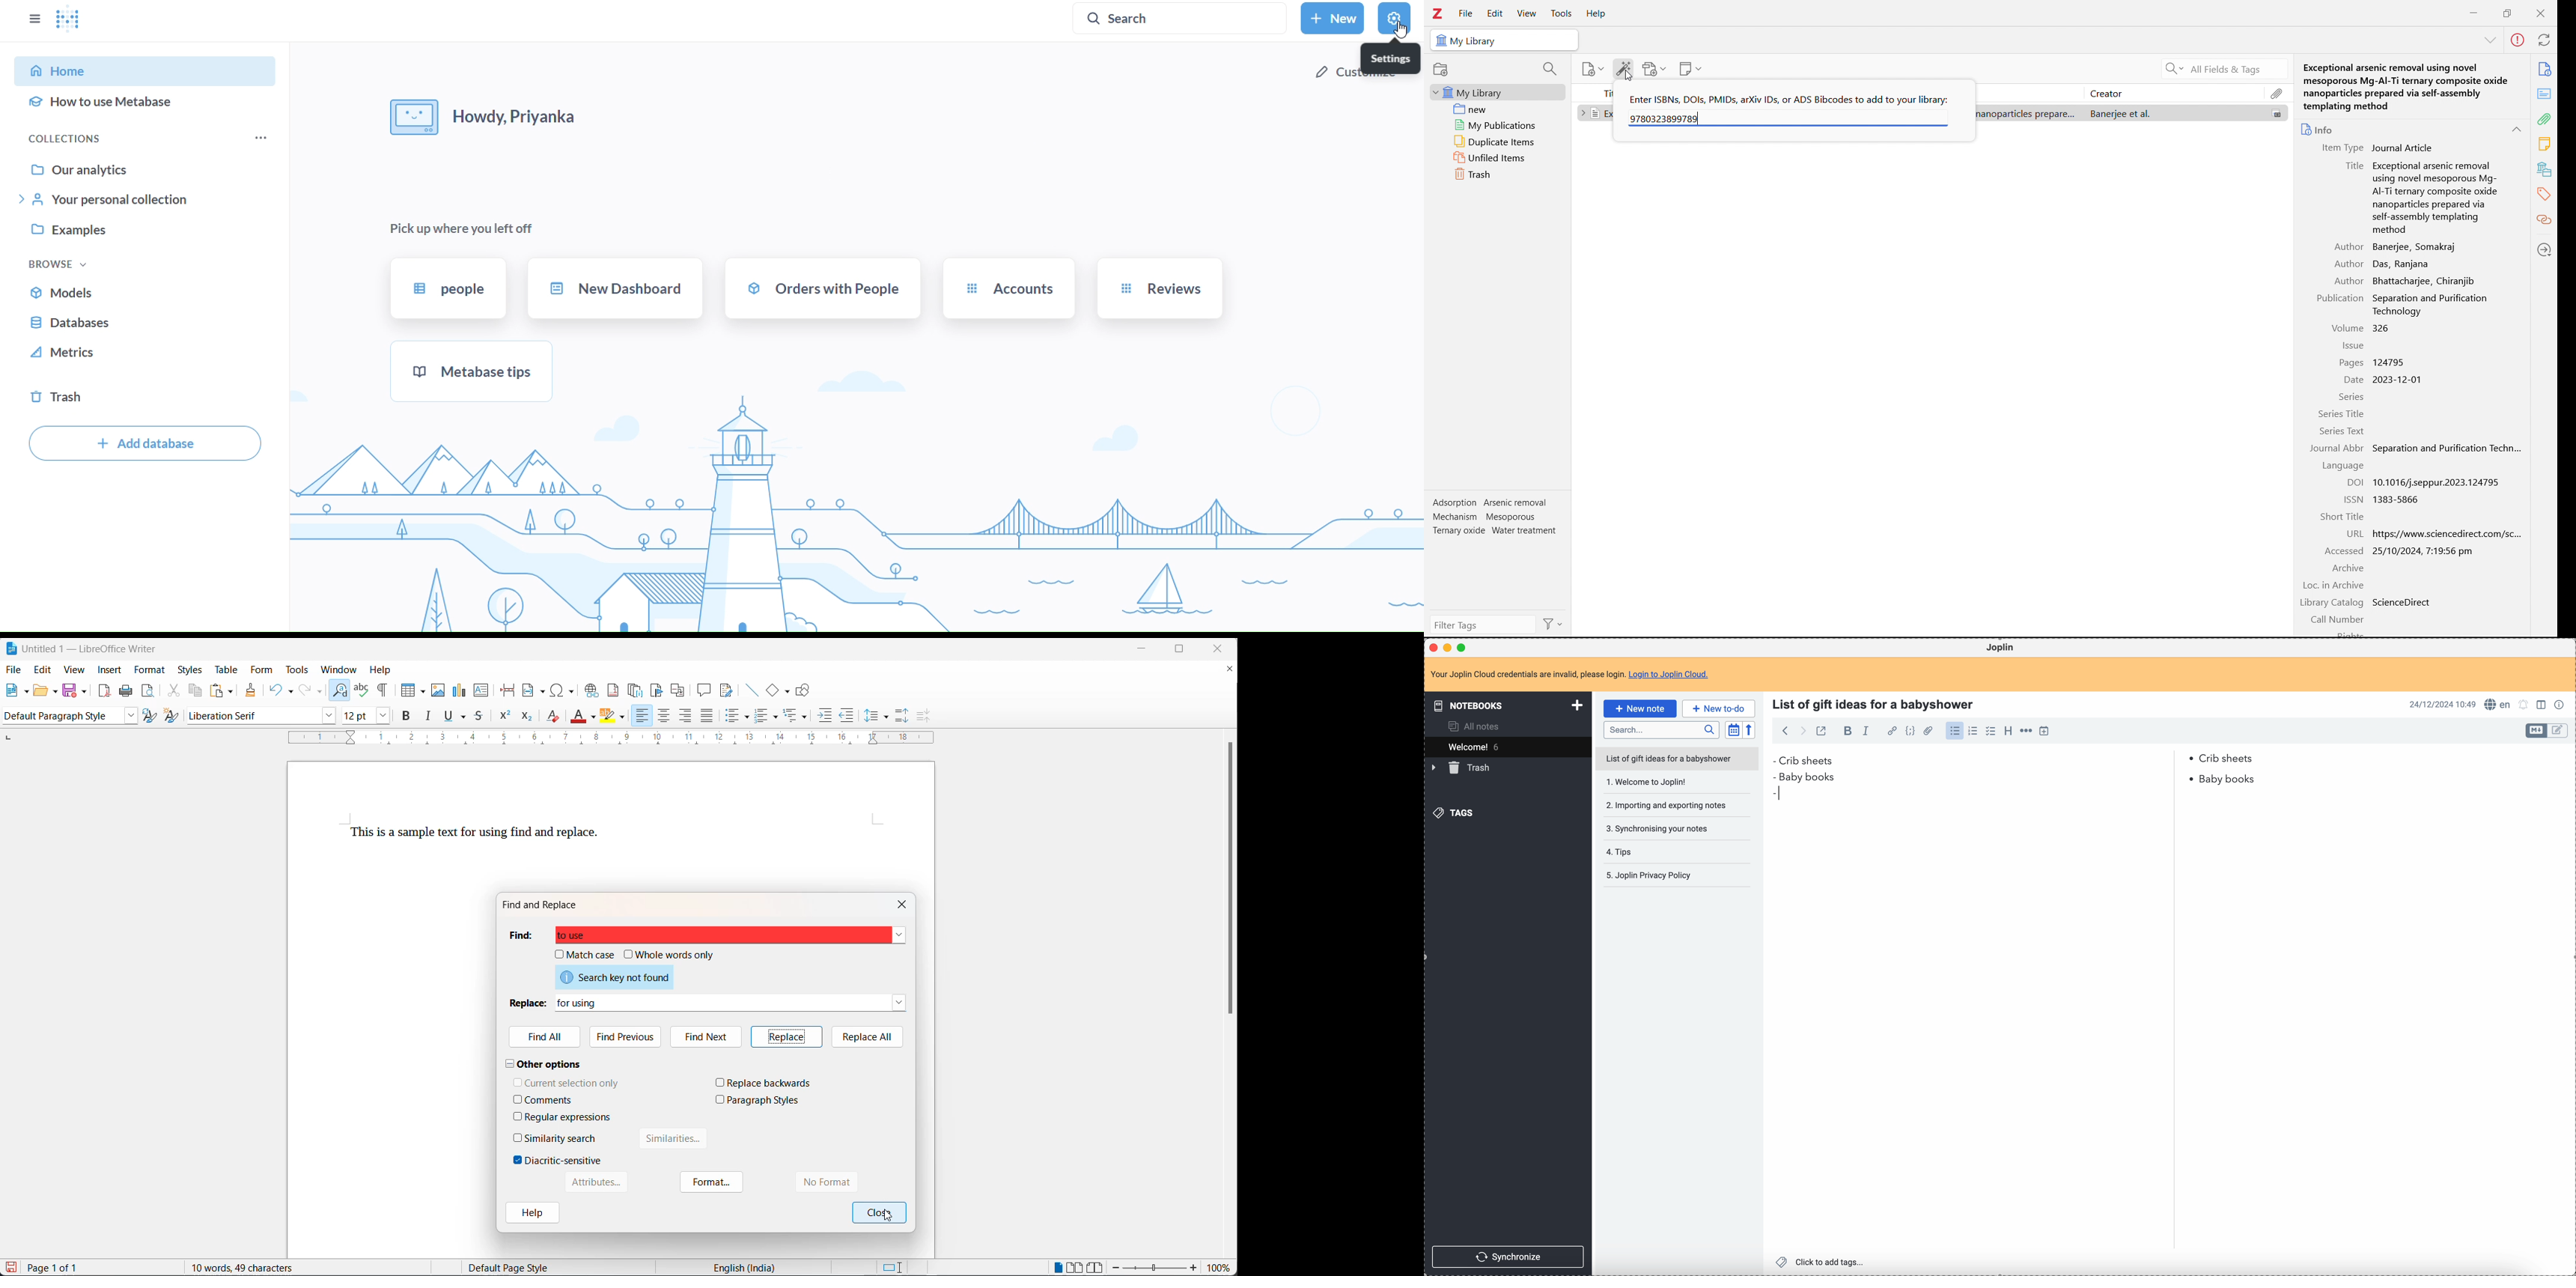 The image size is (2576, 1288). Describe the element at coordinates (1569, 674) in the screenshot. I see `note` at that location.